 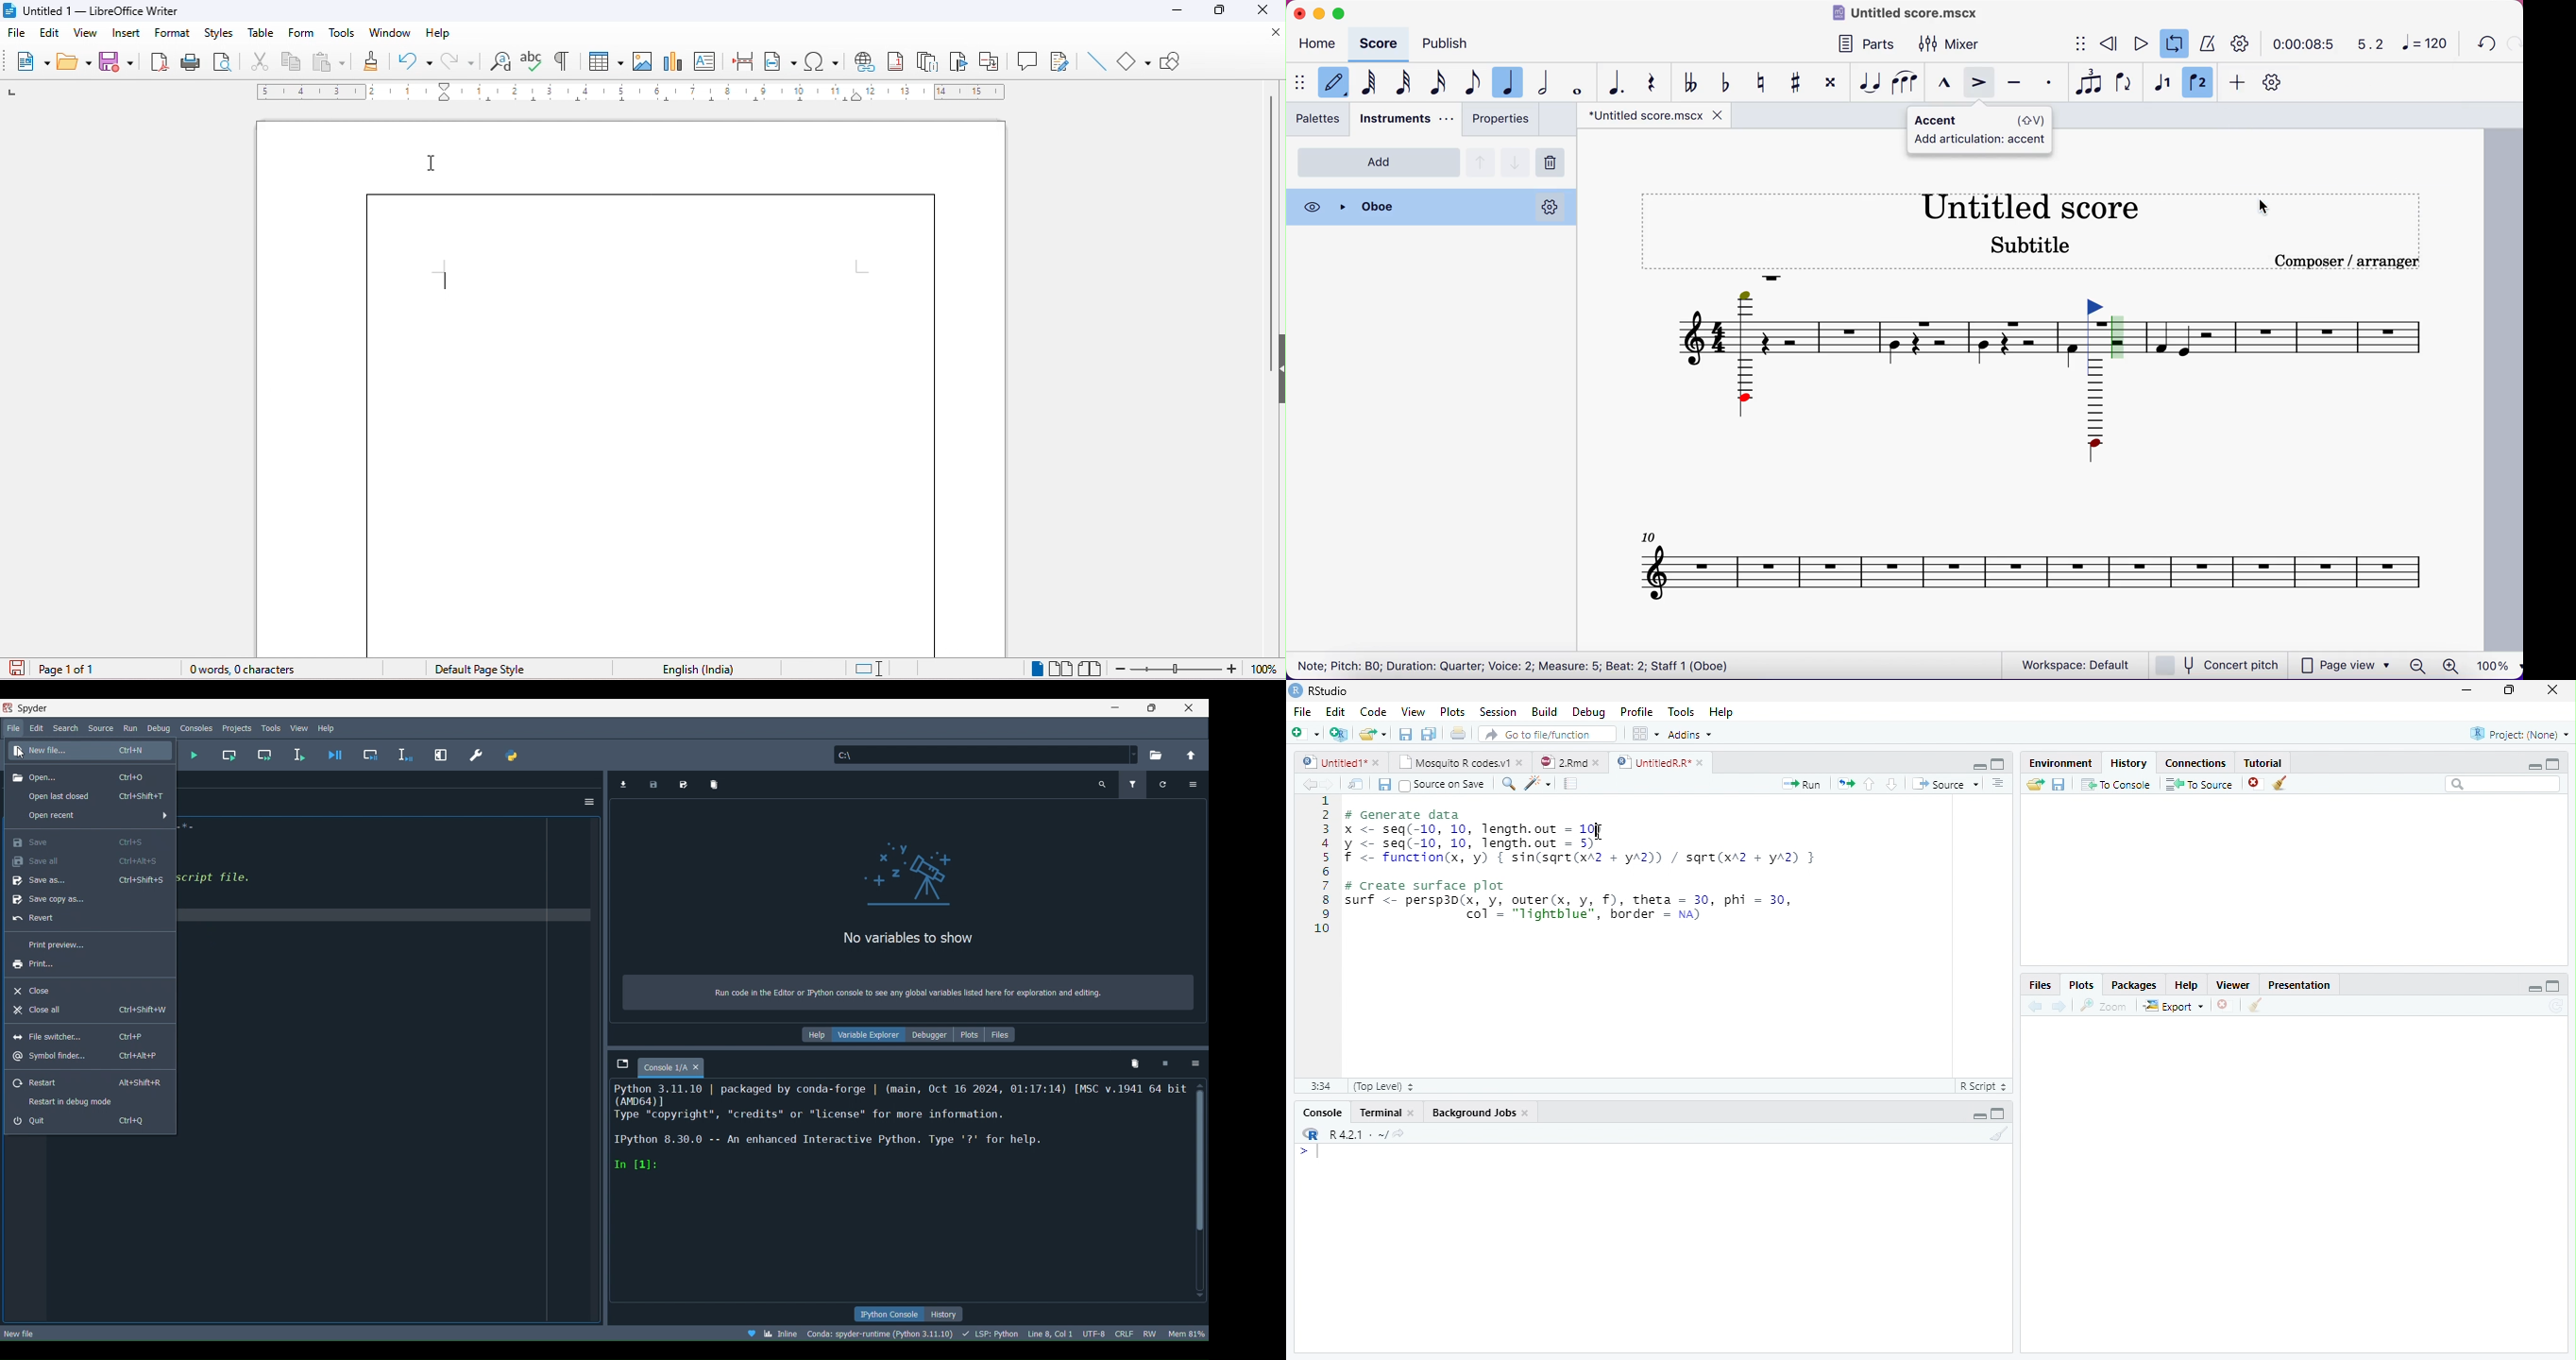 What do you see at coordinates (86, 1057) in the screenshot?
I see `Symbol finder` at bounding box center [86, 1057].